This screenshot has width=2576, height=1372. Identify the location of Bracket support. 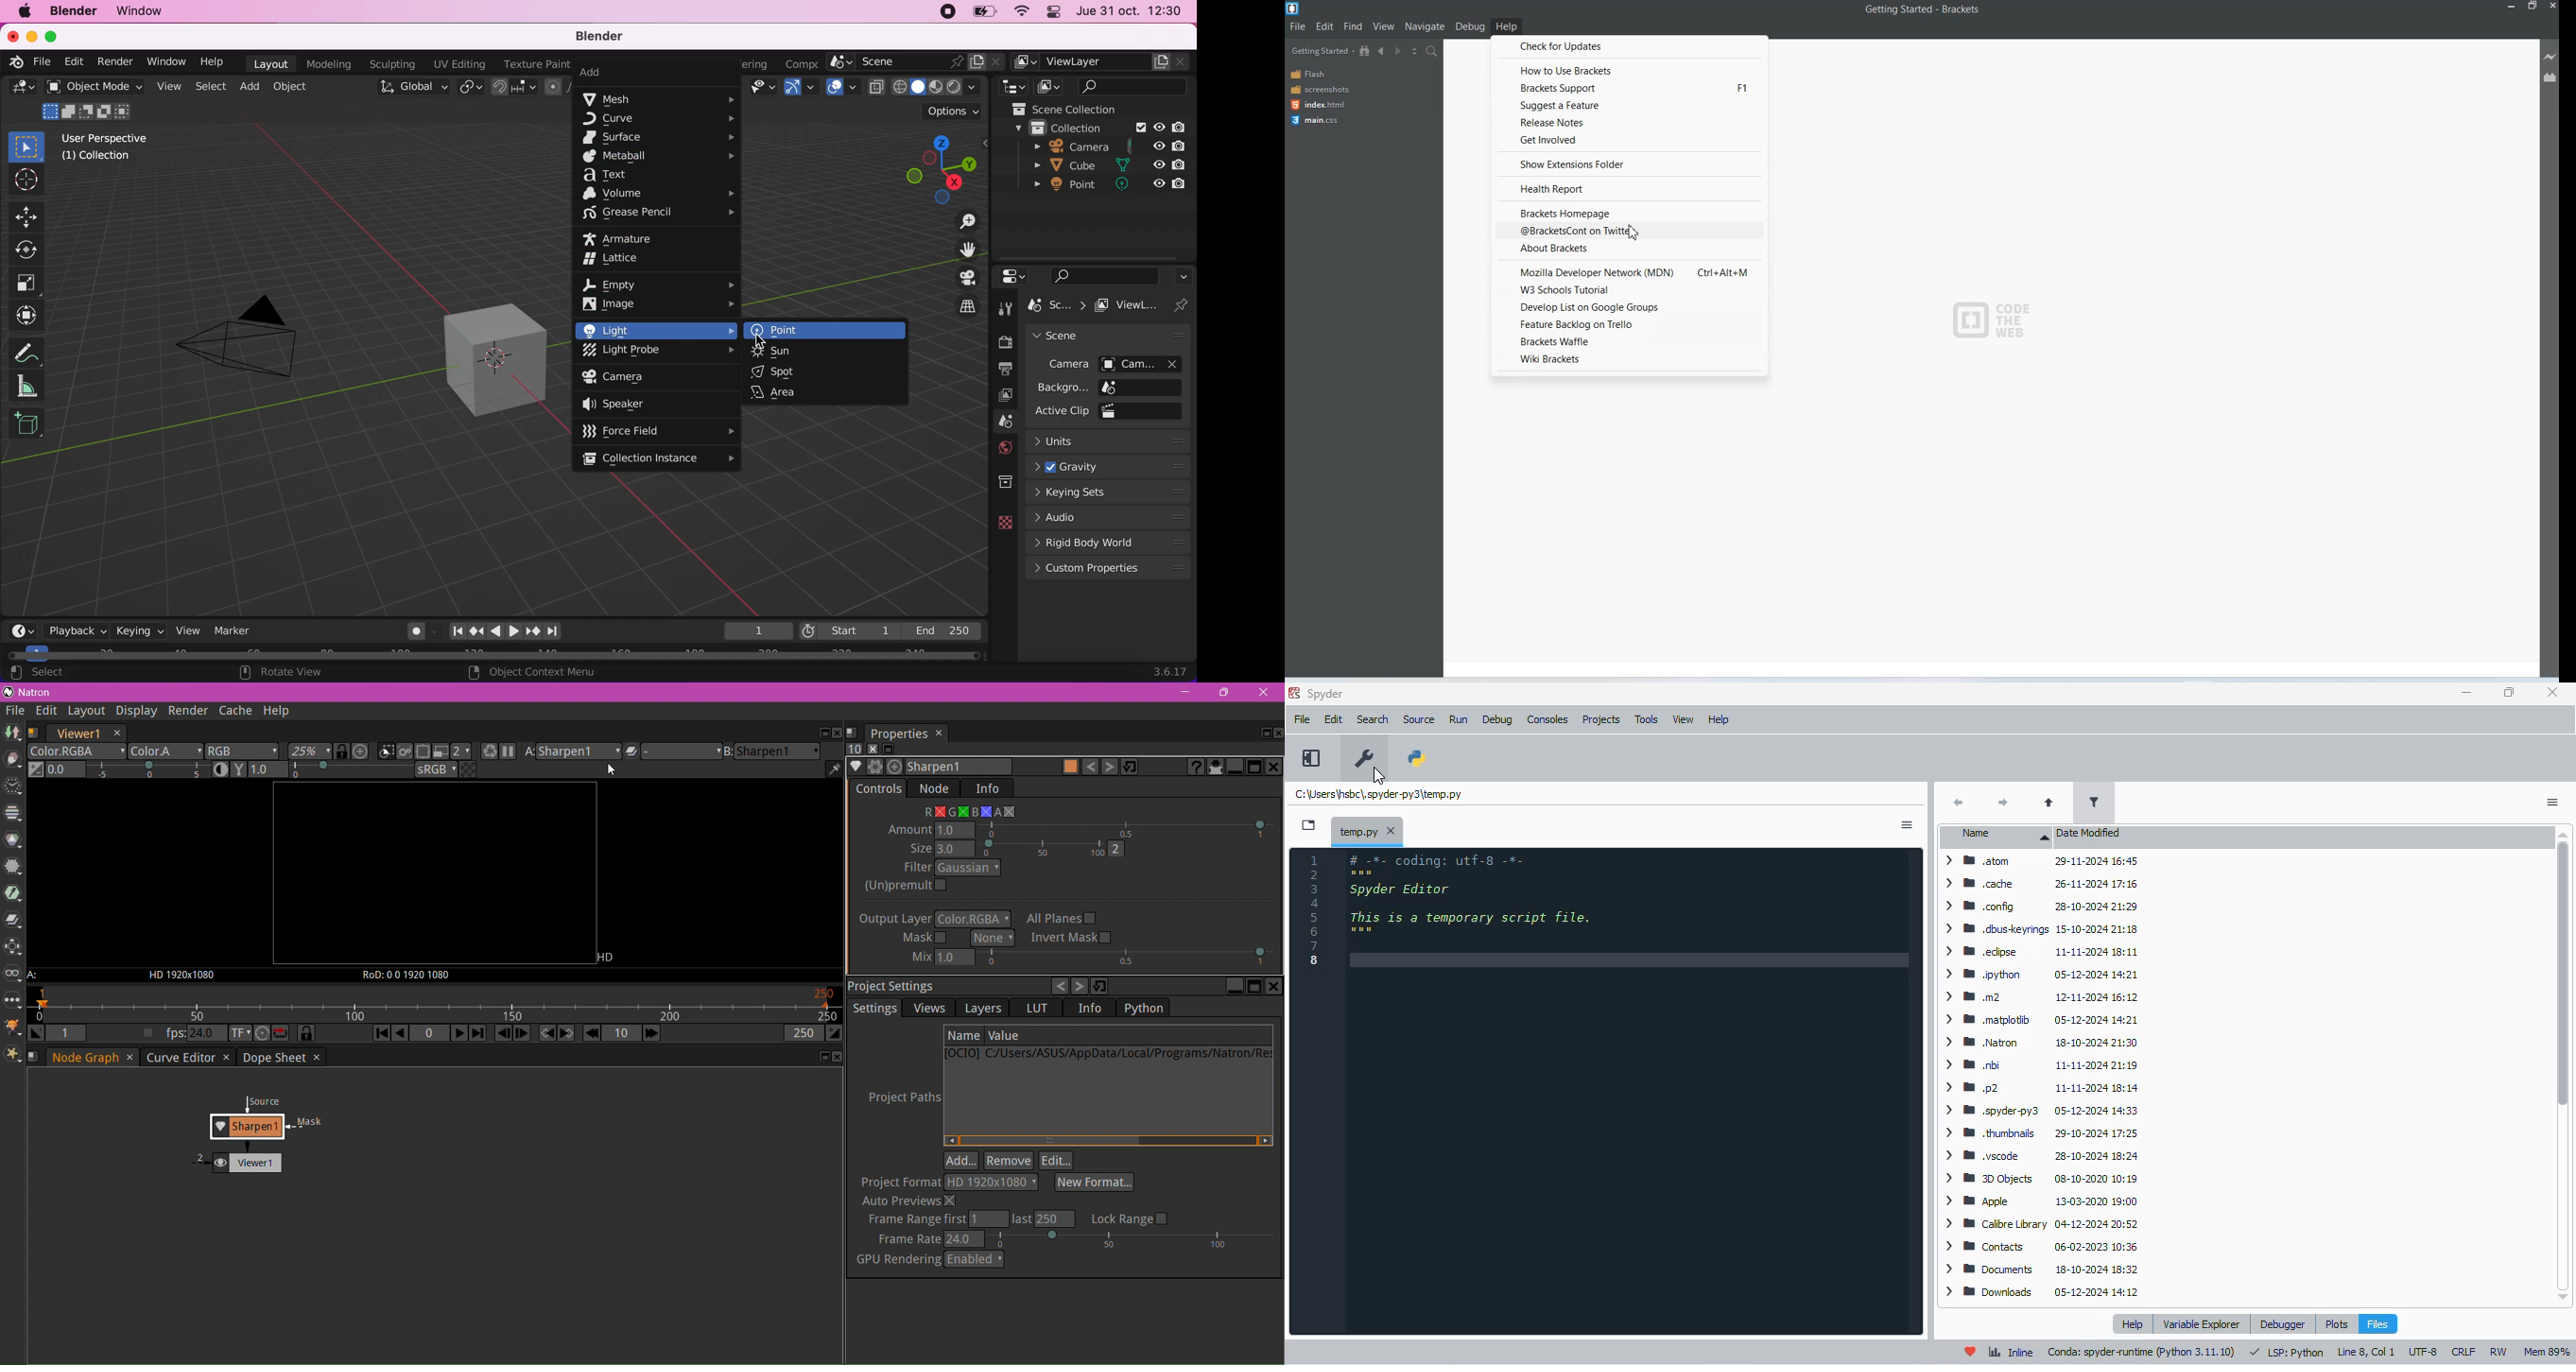
(1631, 88).